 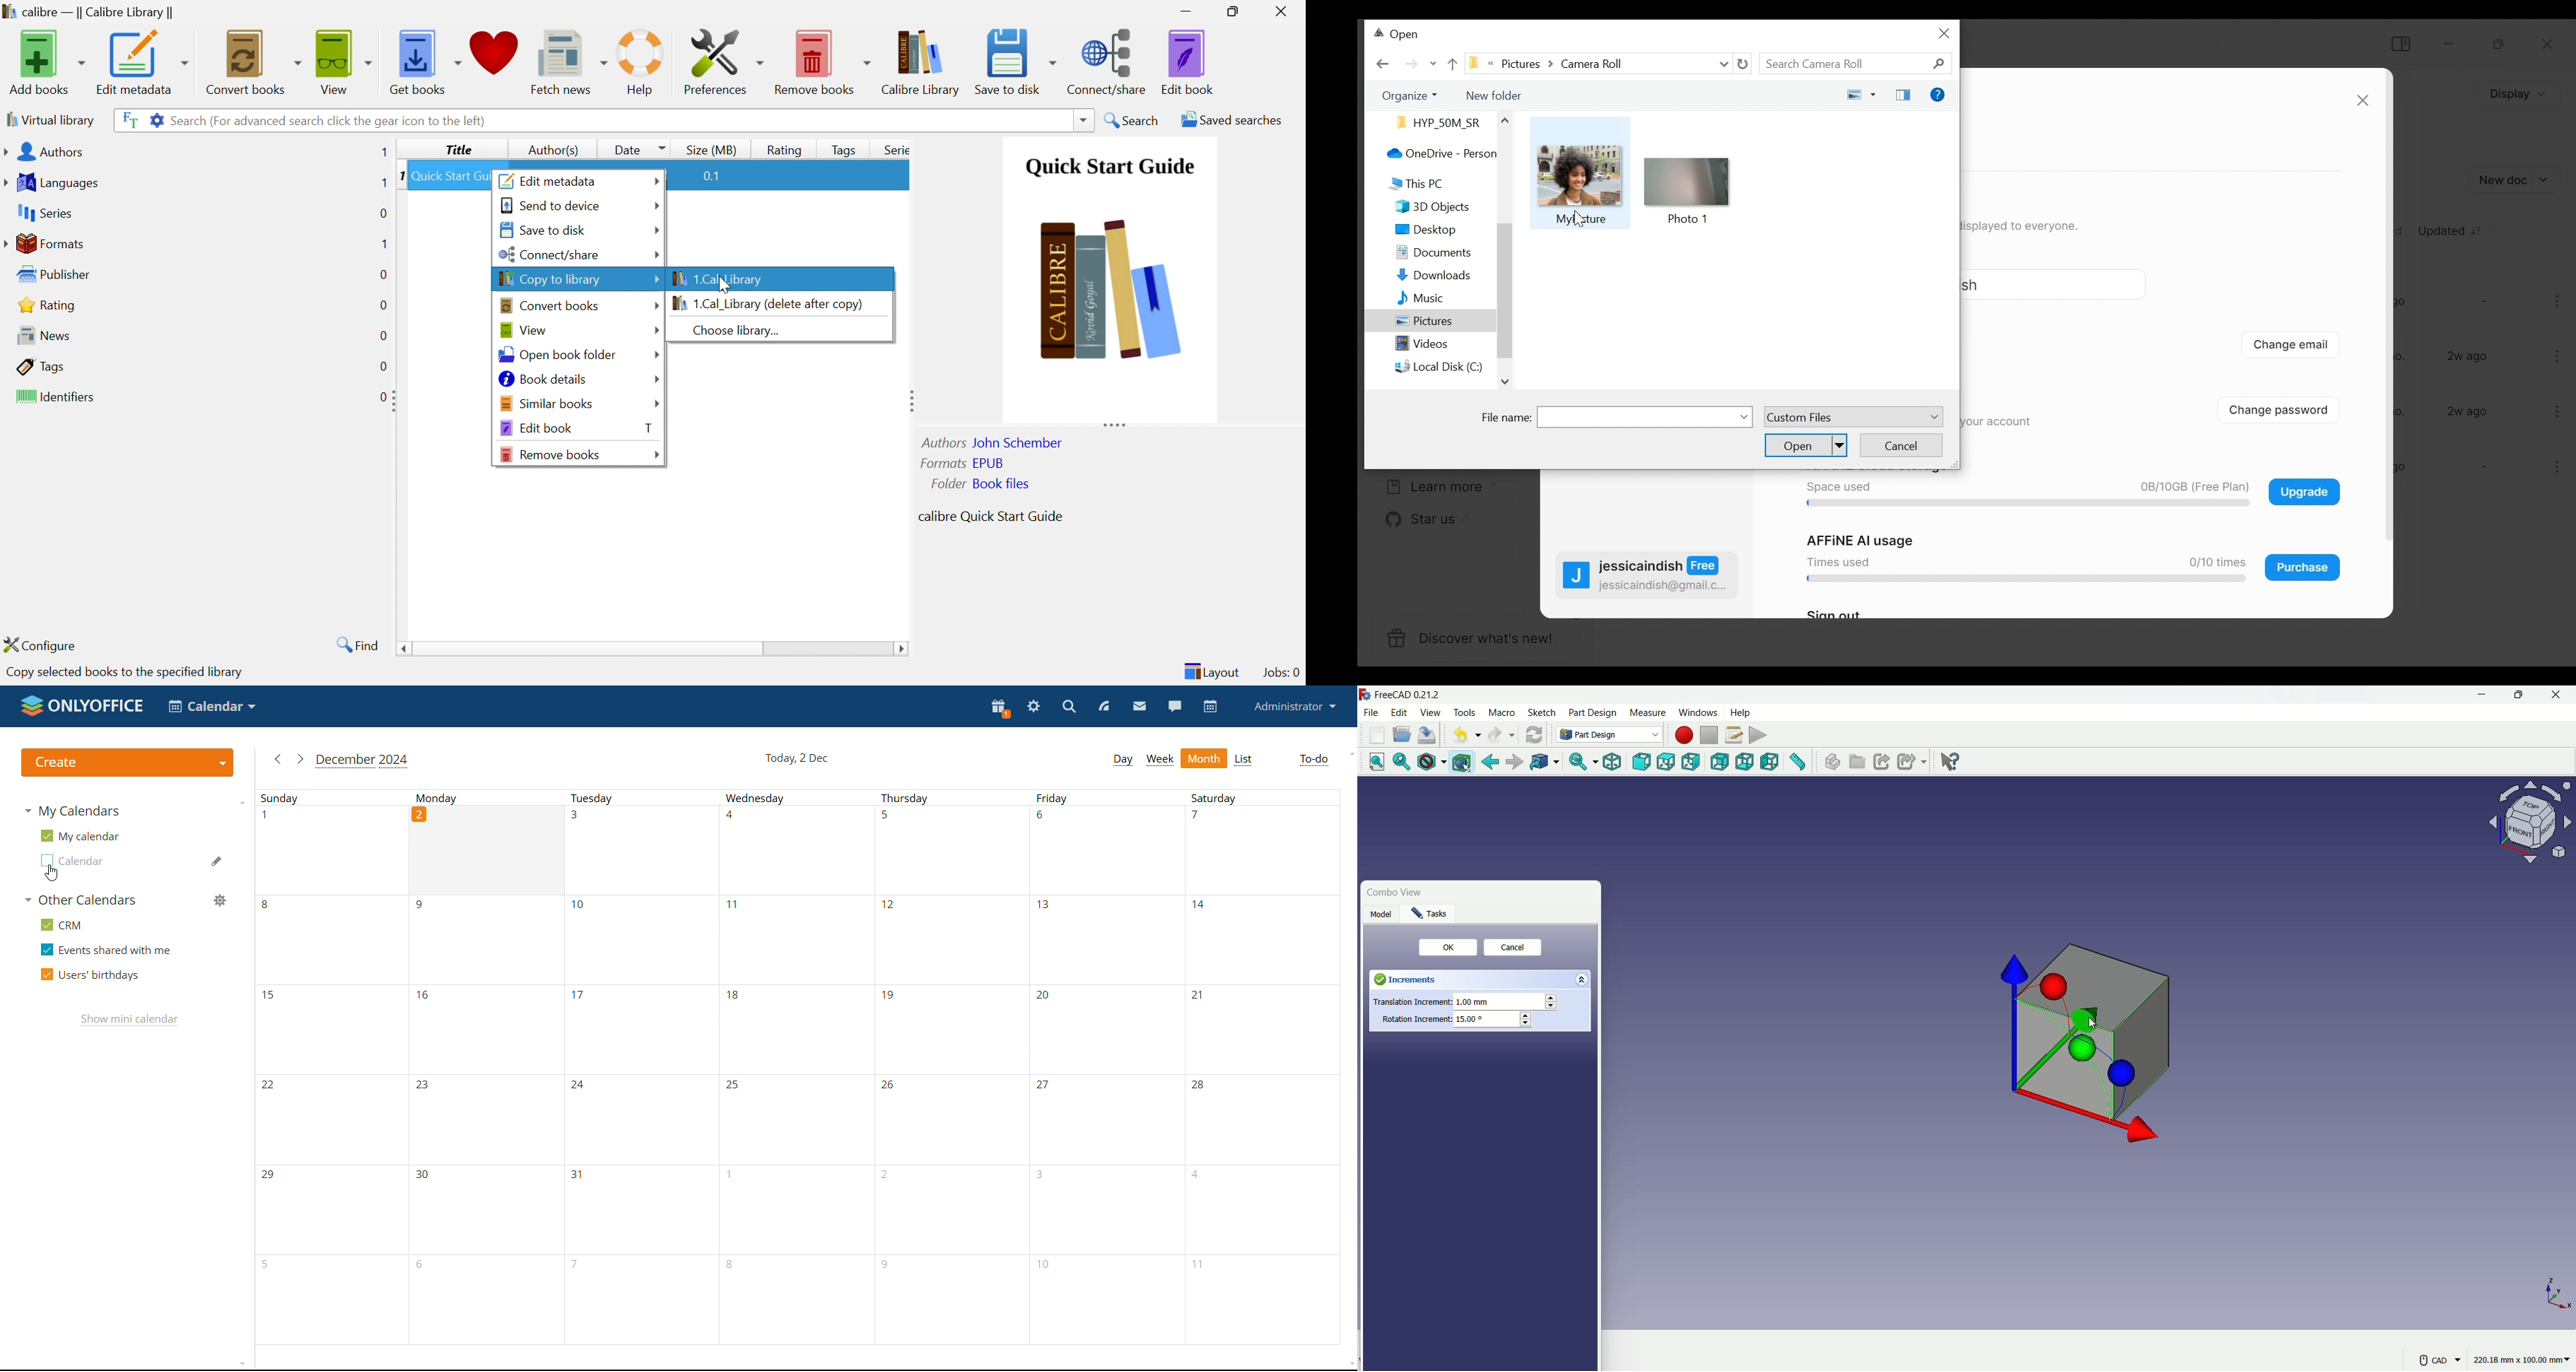 What do you see at coordinates (1015, 61) in the screenshot?
I see `Save to disk` at bounding box center [1015, 61].